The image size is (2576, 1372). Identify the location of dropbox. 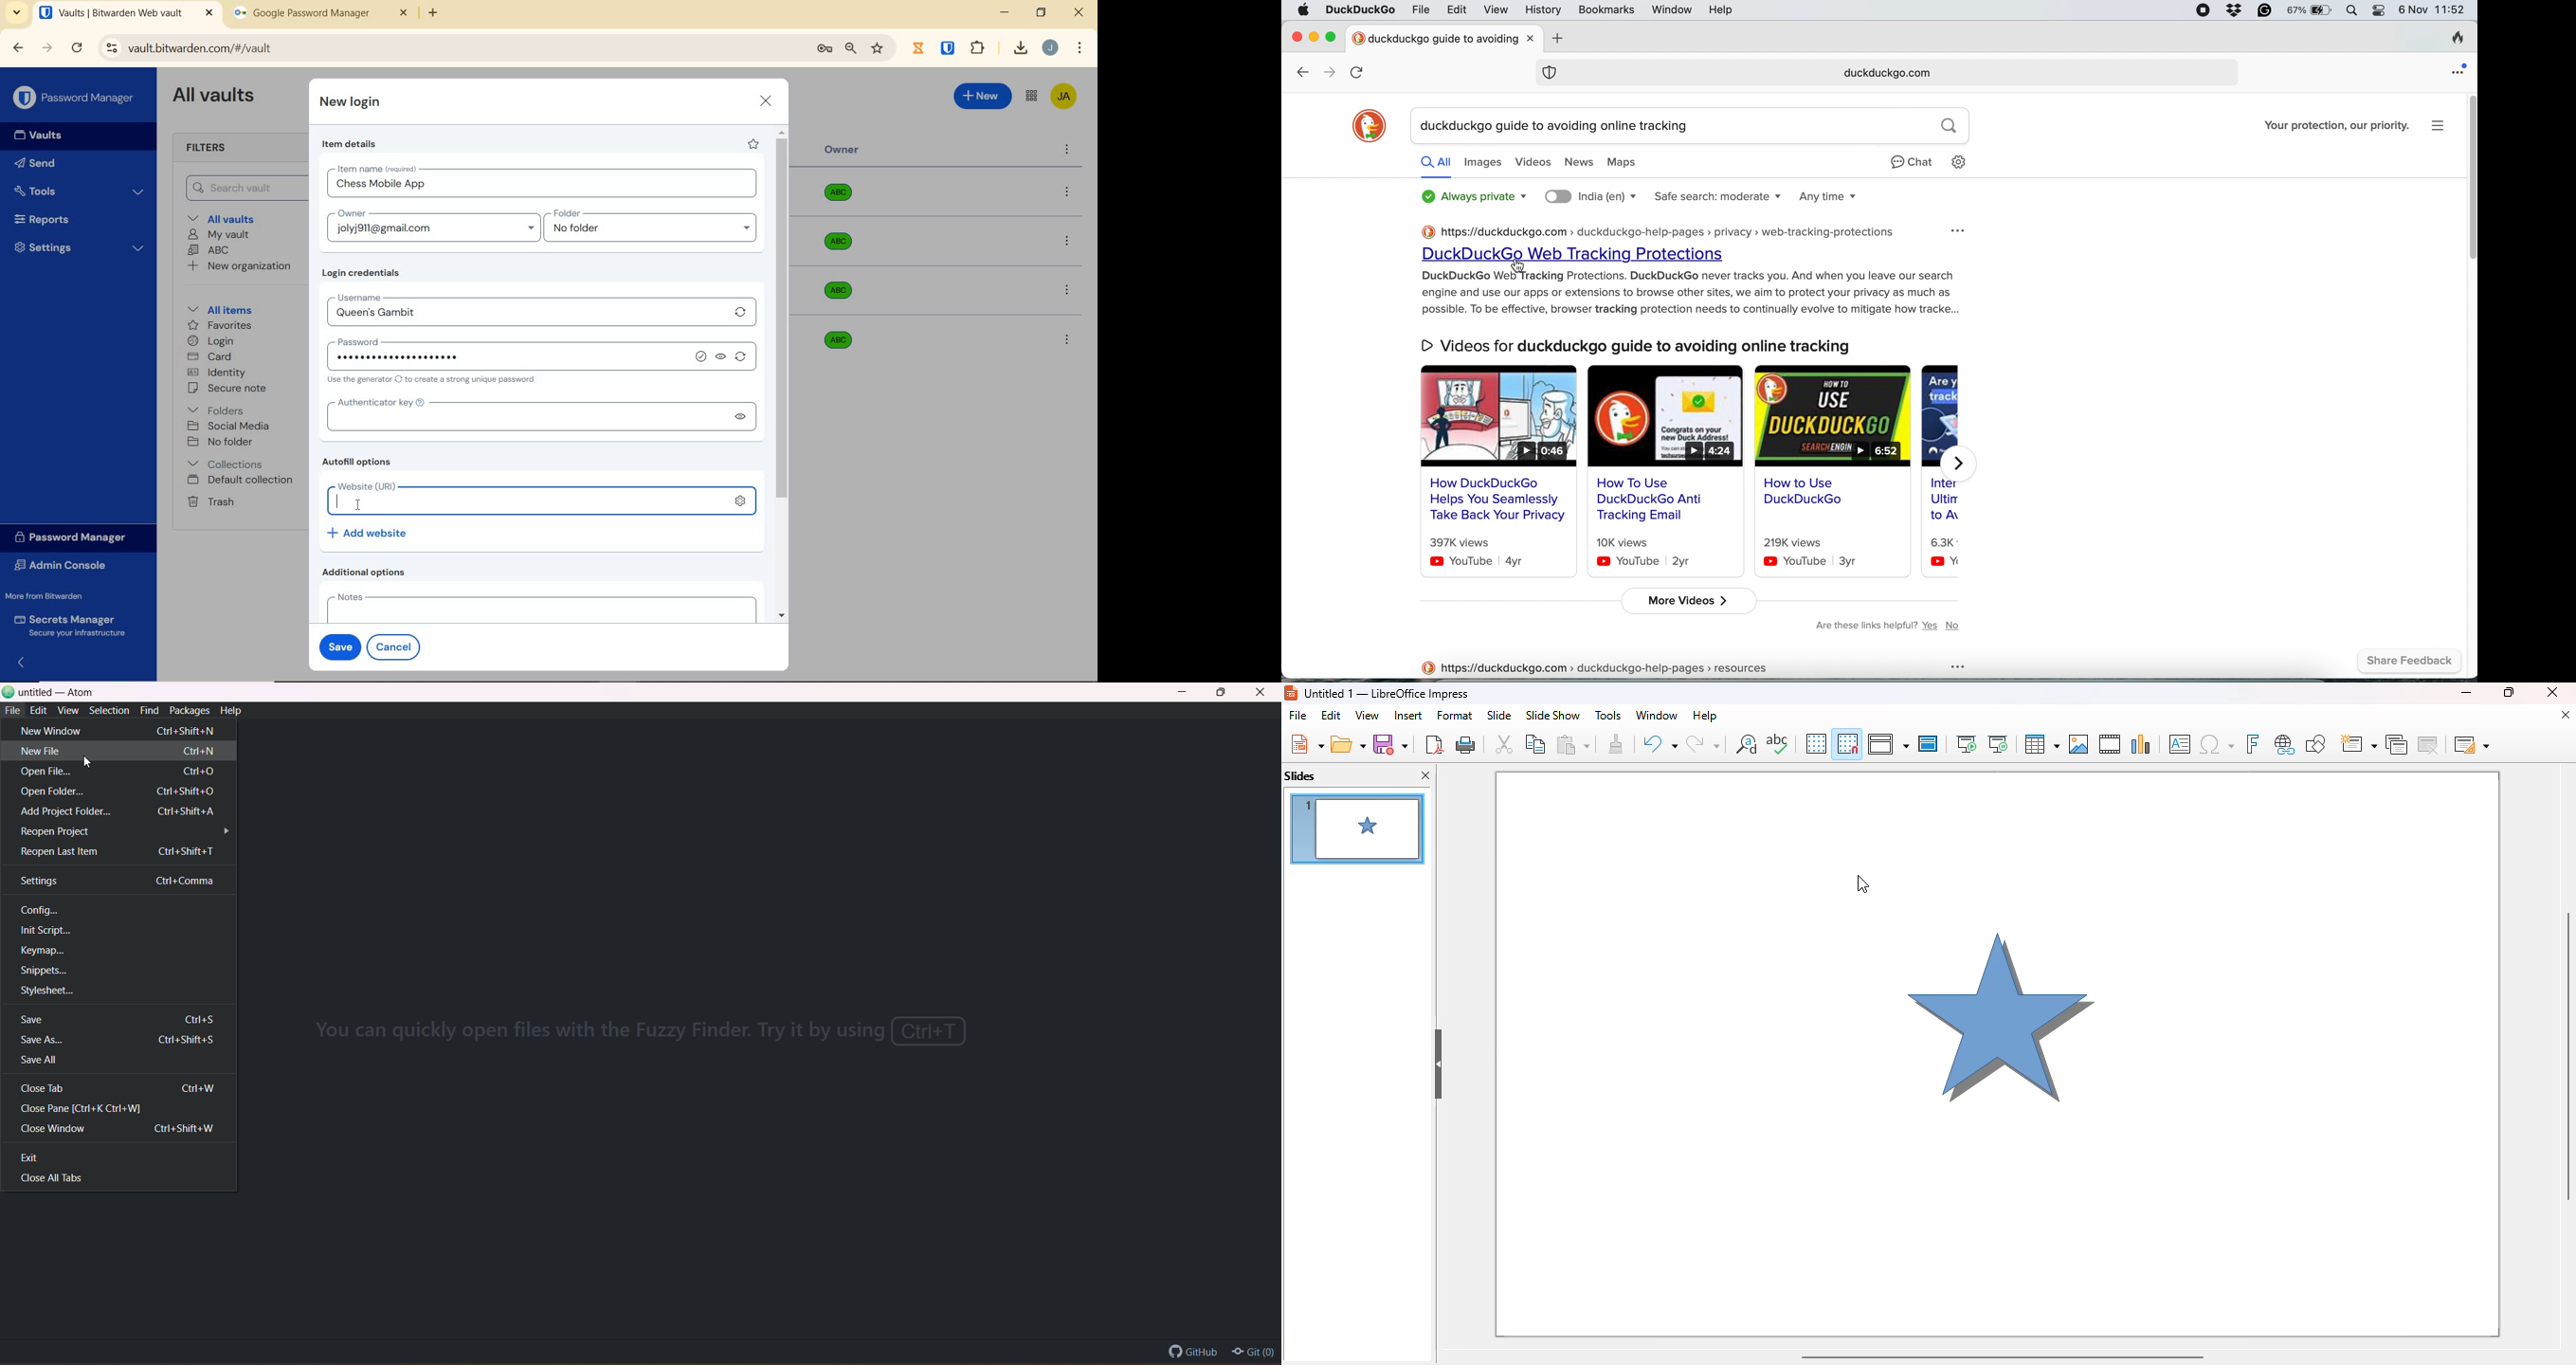
(2238, 10).